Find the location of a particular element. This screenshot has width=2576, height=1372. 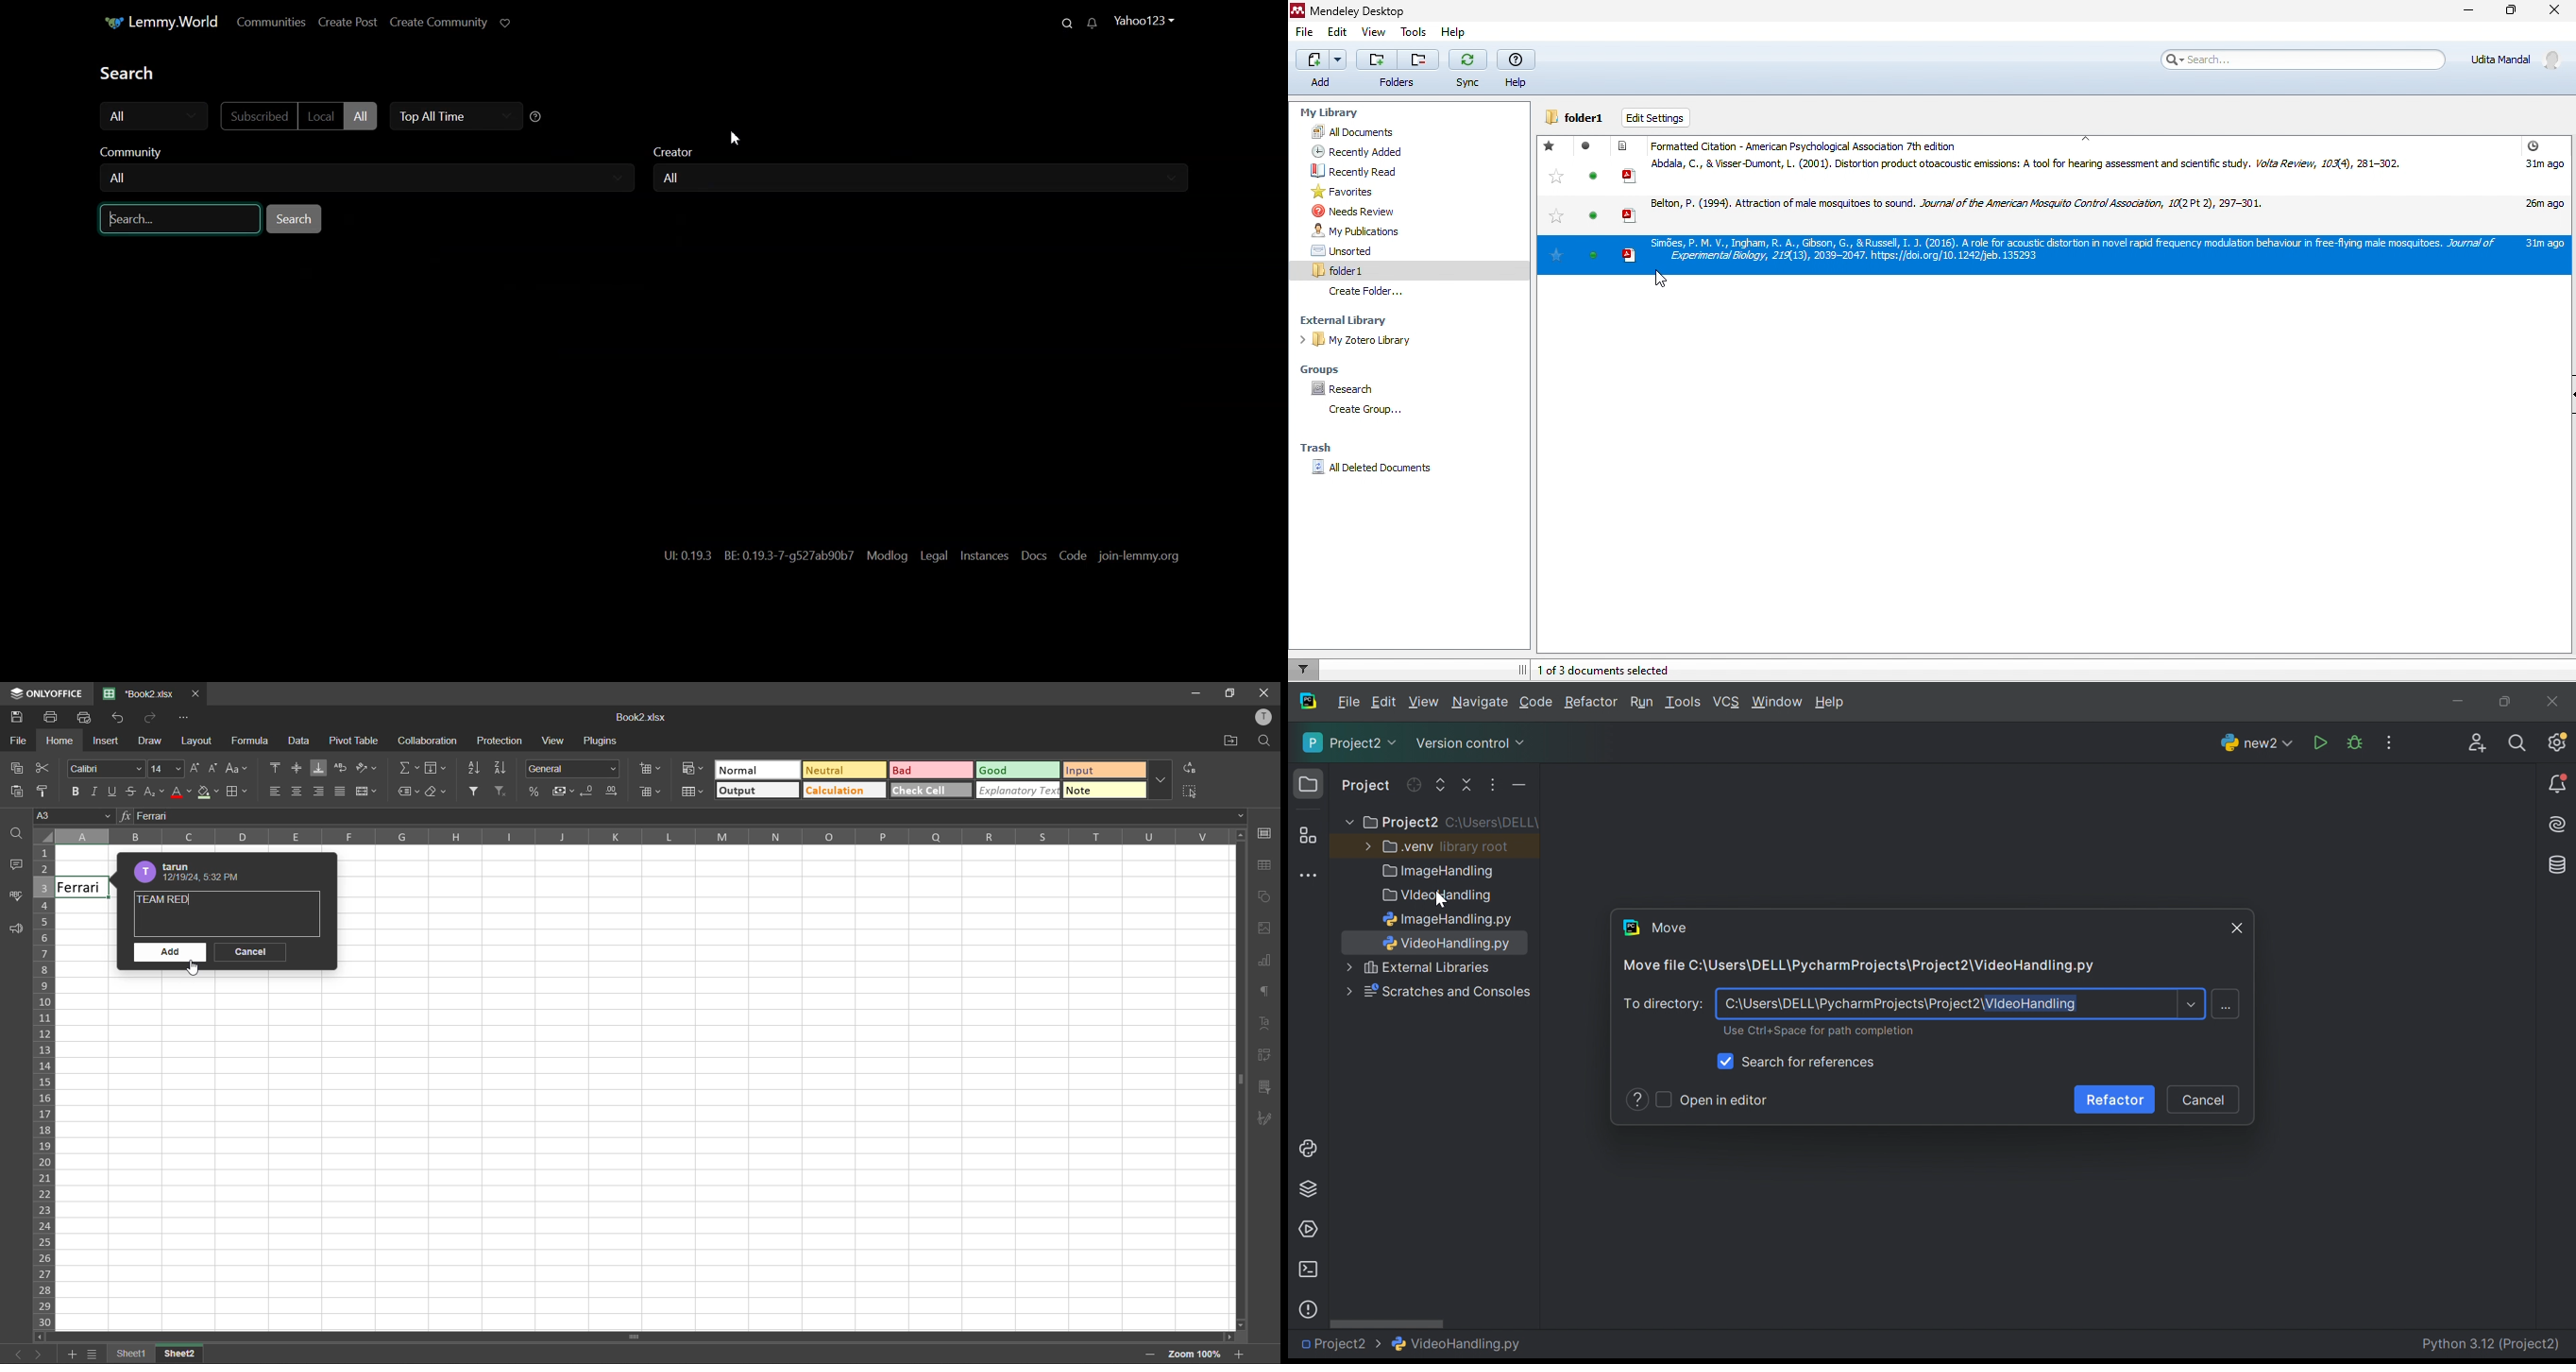

Scratches and Consoles is located at coordinates (1448, 992).